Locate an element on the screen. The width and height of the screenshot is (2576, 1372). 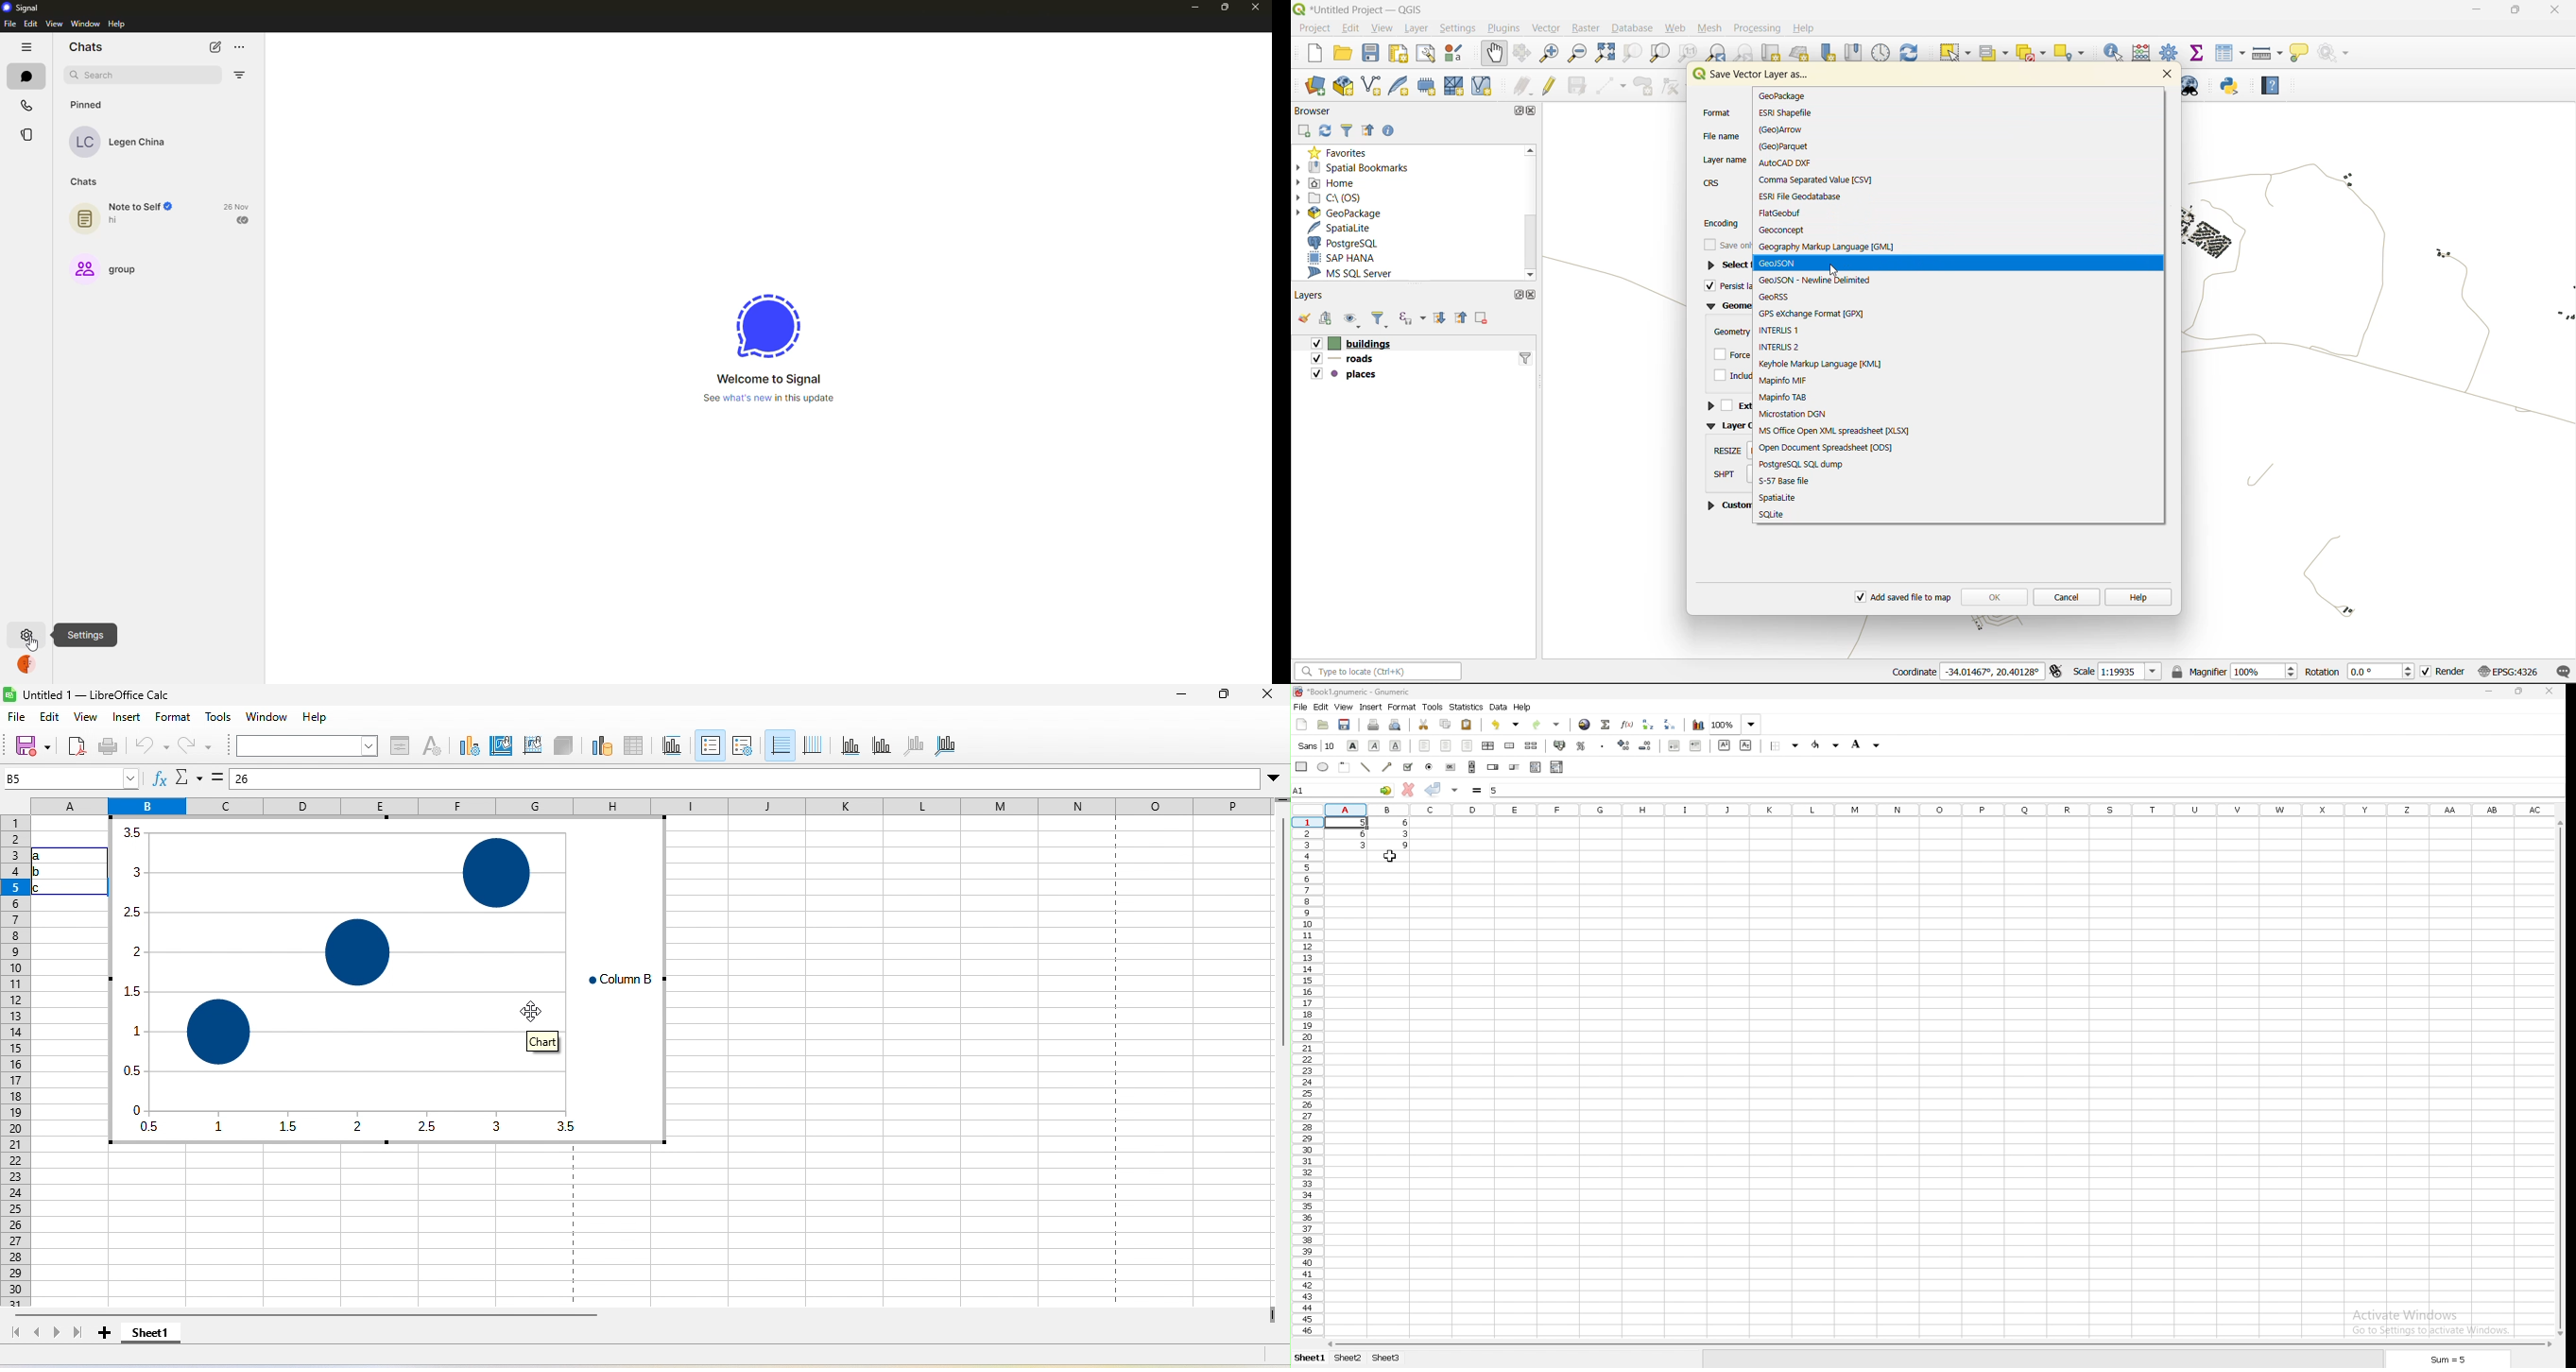
window is located at coordinates (88, 24).